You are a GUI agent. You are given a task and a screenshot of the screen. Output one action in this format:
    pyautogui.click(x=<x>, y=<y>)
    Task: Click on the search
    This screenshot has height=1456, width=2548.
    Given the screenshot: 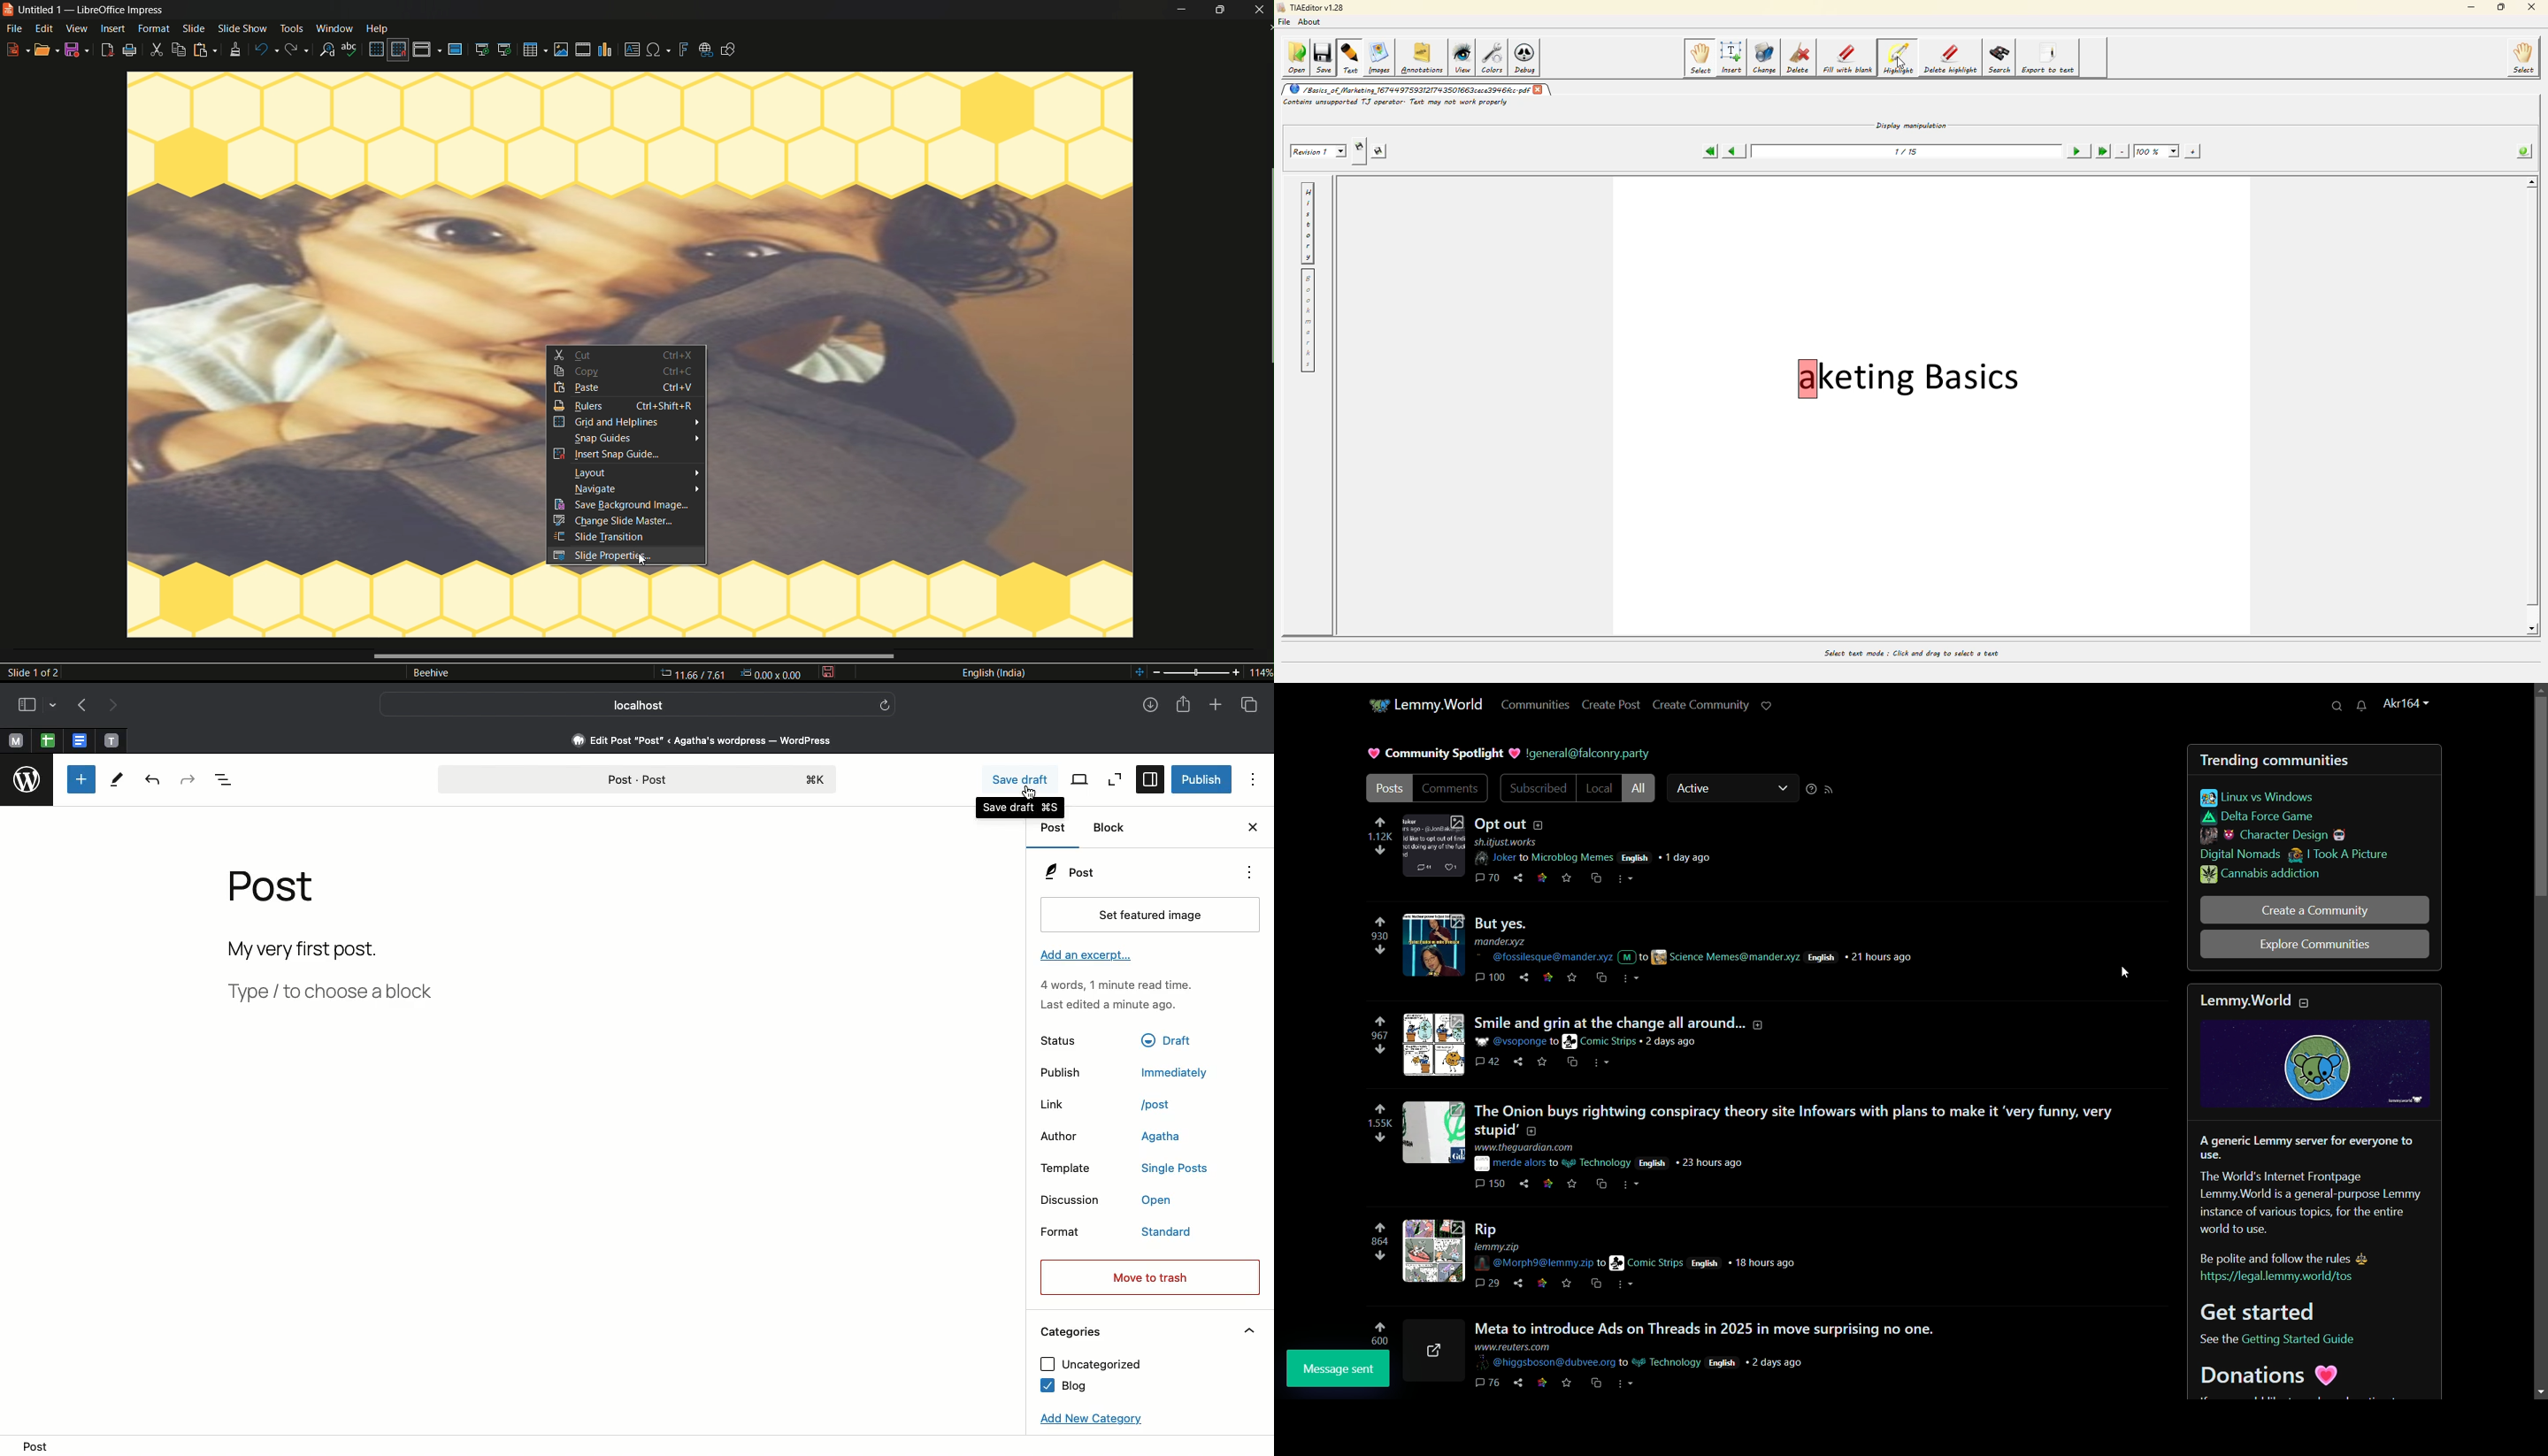 What is the action you would take?
    pyautogui.click(x=2338, y=705)
    